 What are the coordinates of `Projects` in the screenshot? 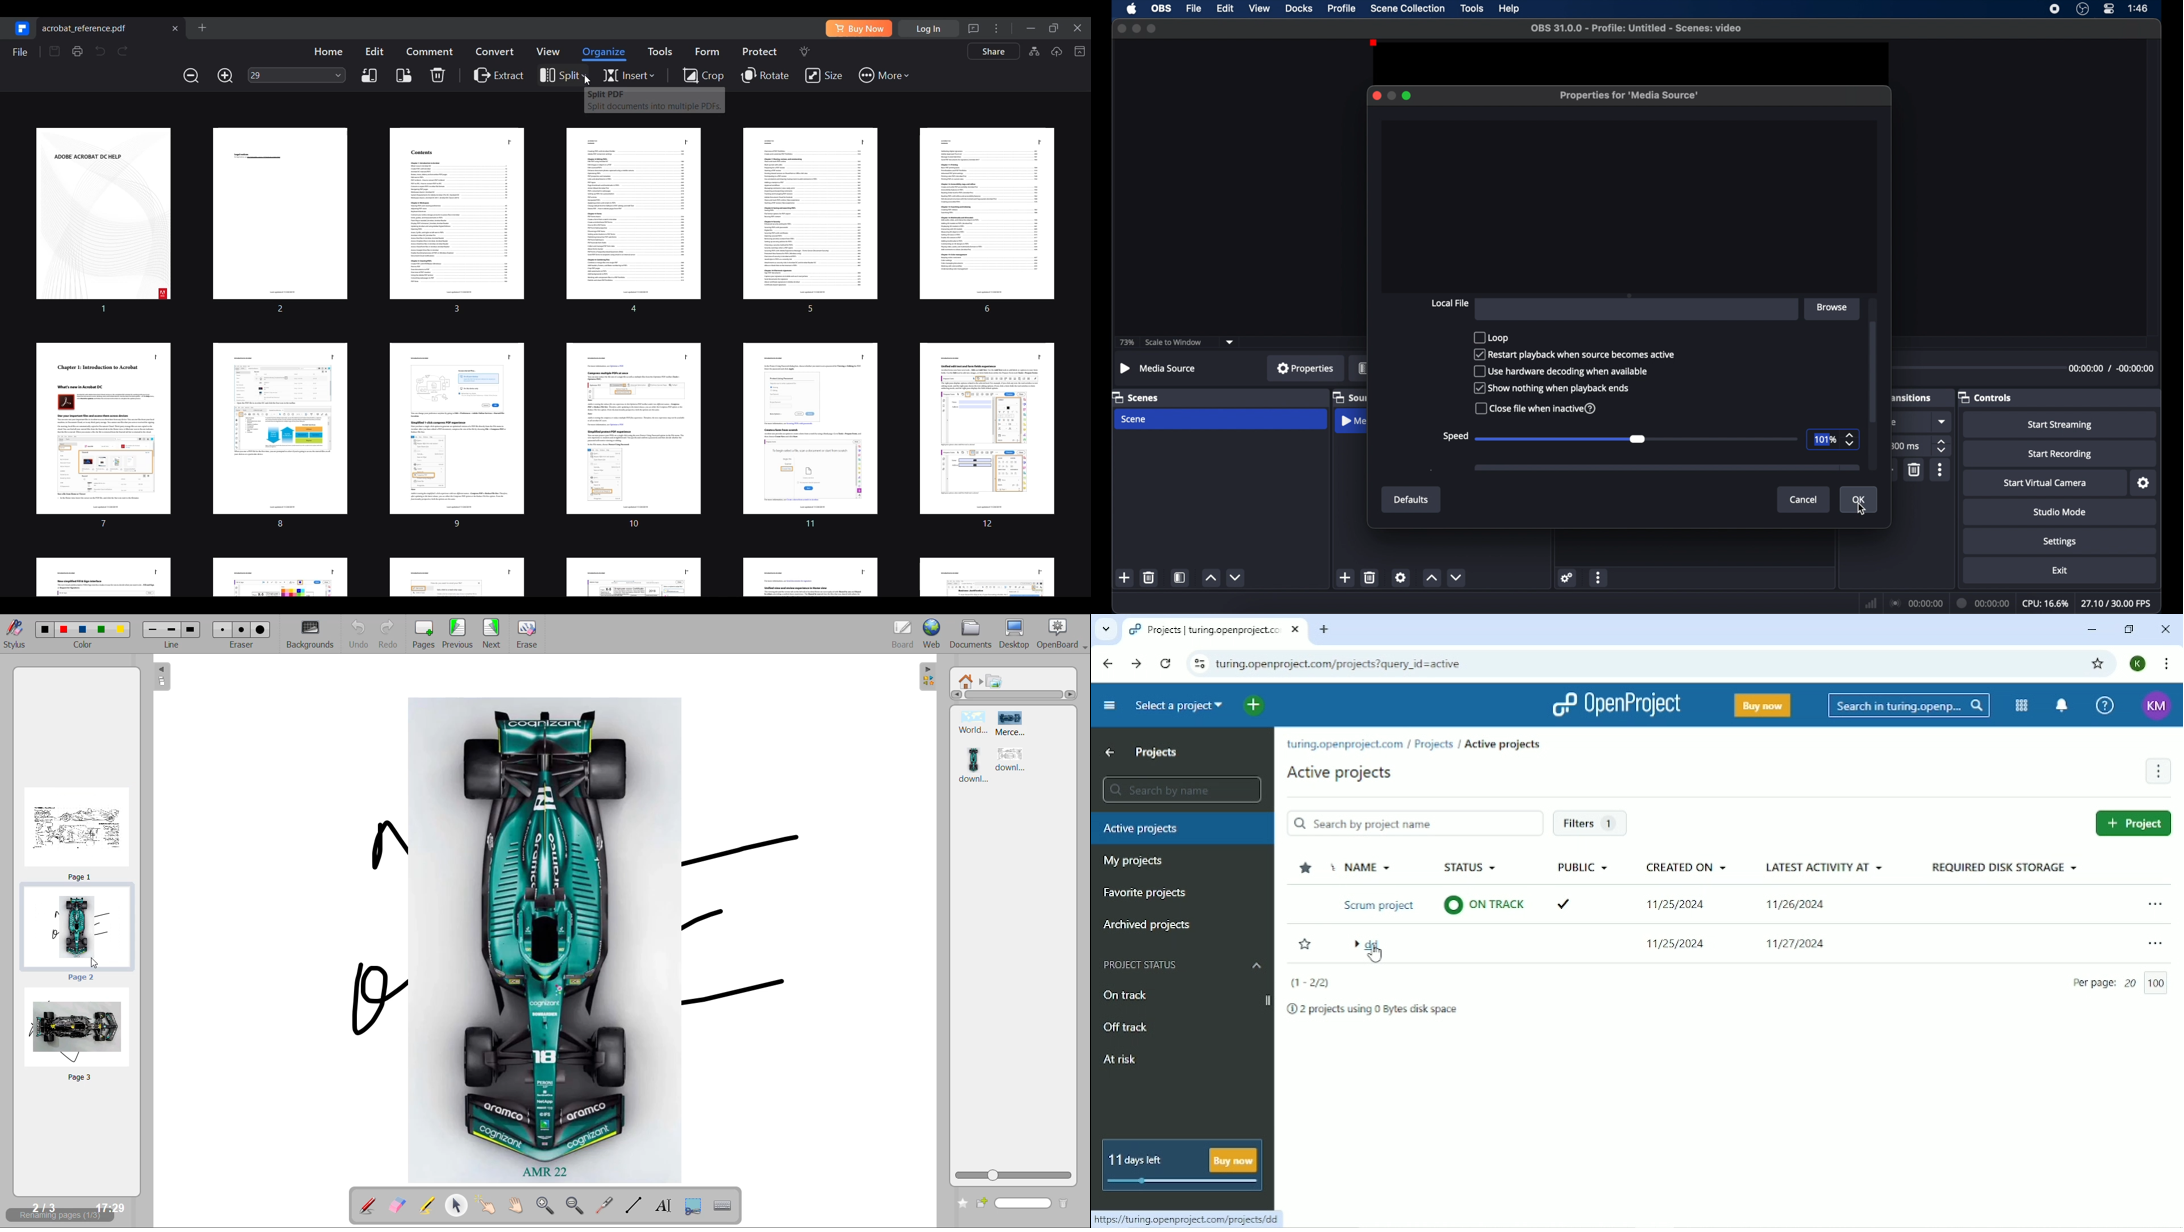 It's located at (1159, 753).